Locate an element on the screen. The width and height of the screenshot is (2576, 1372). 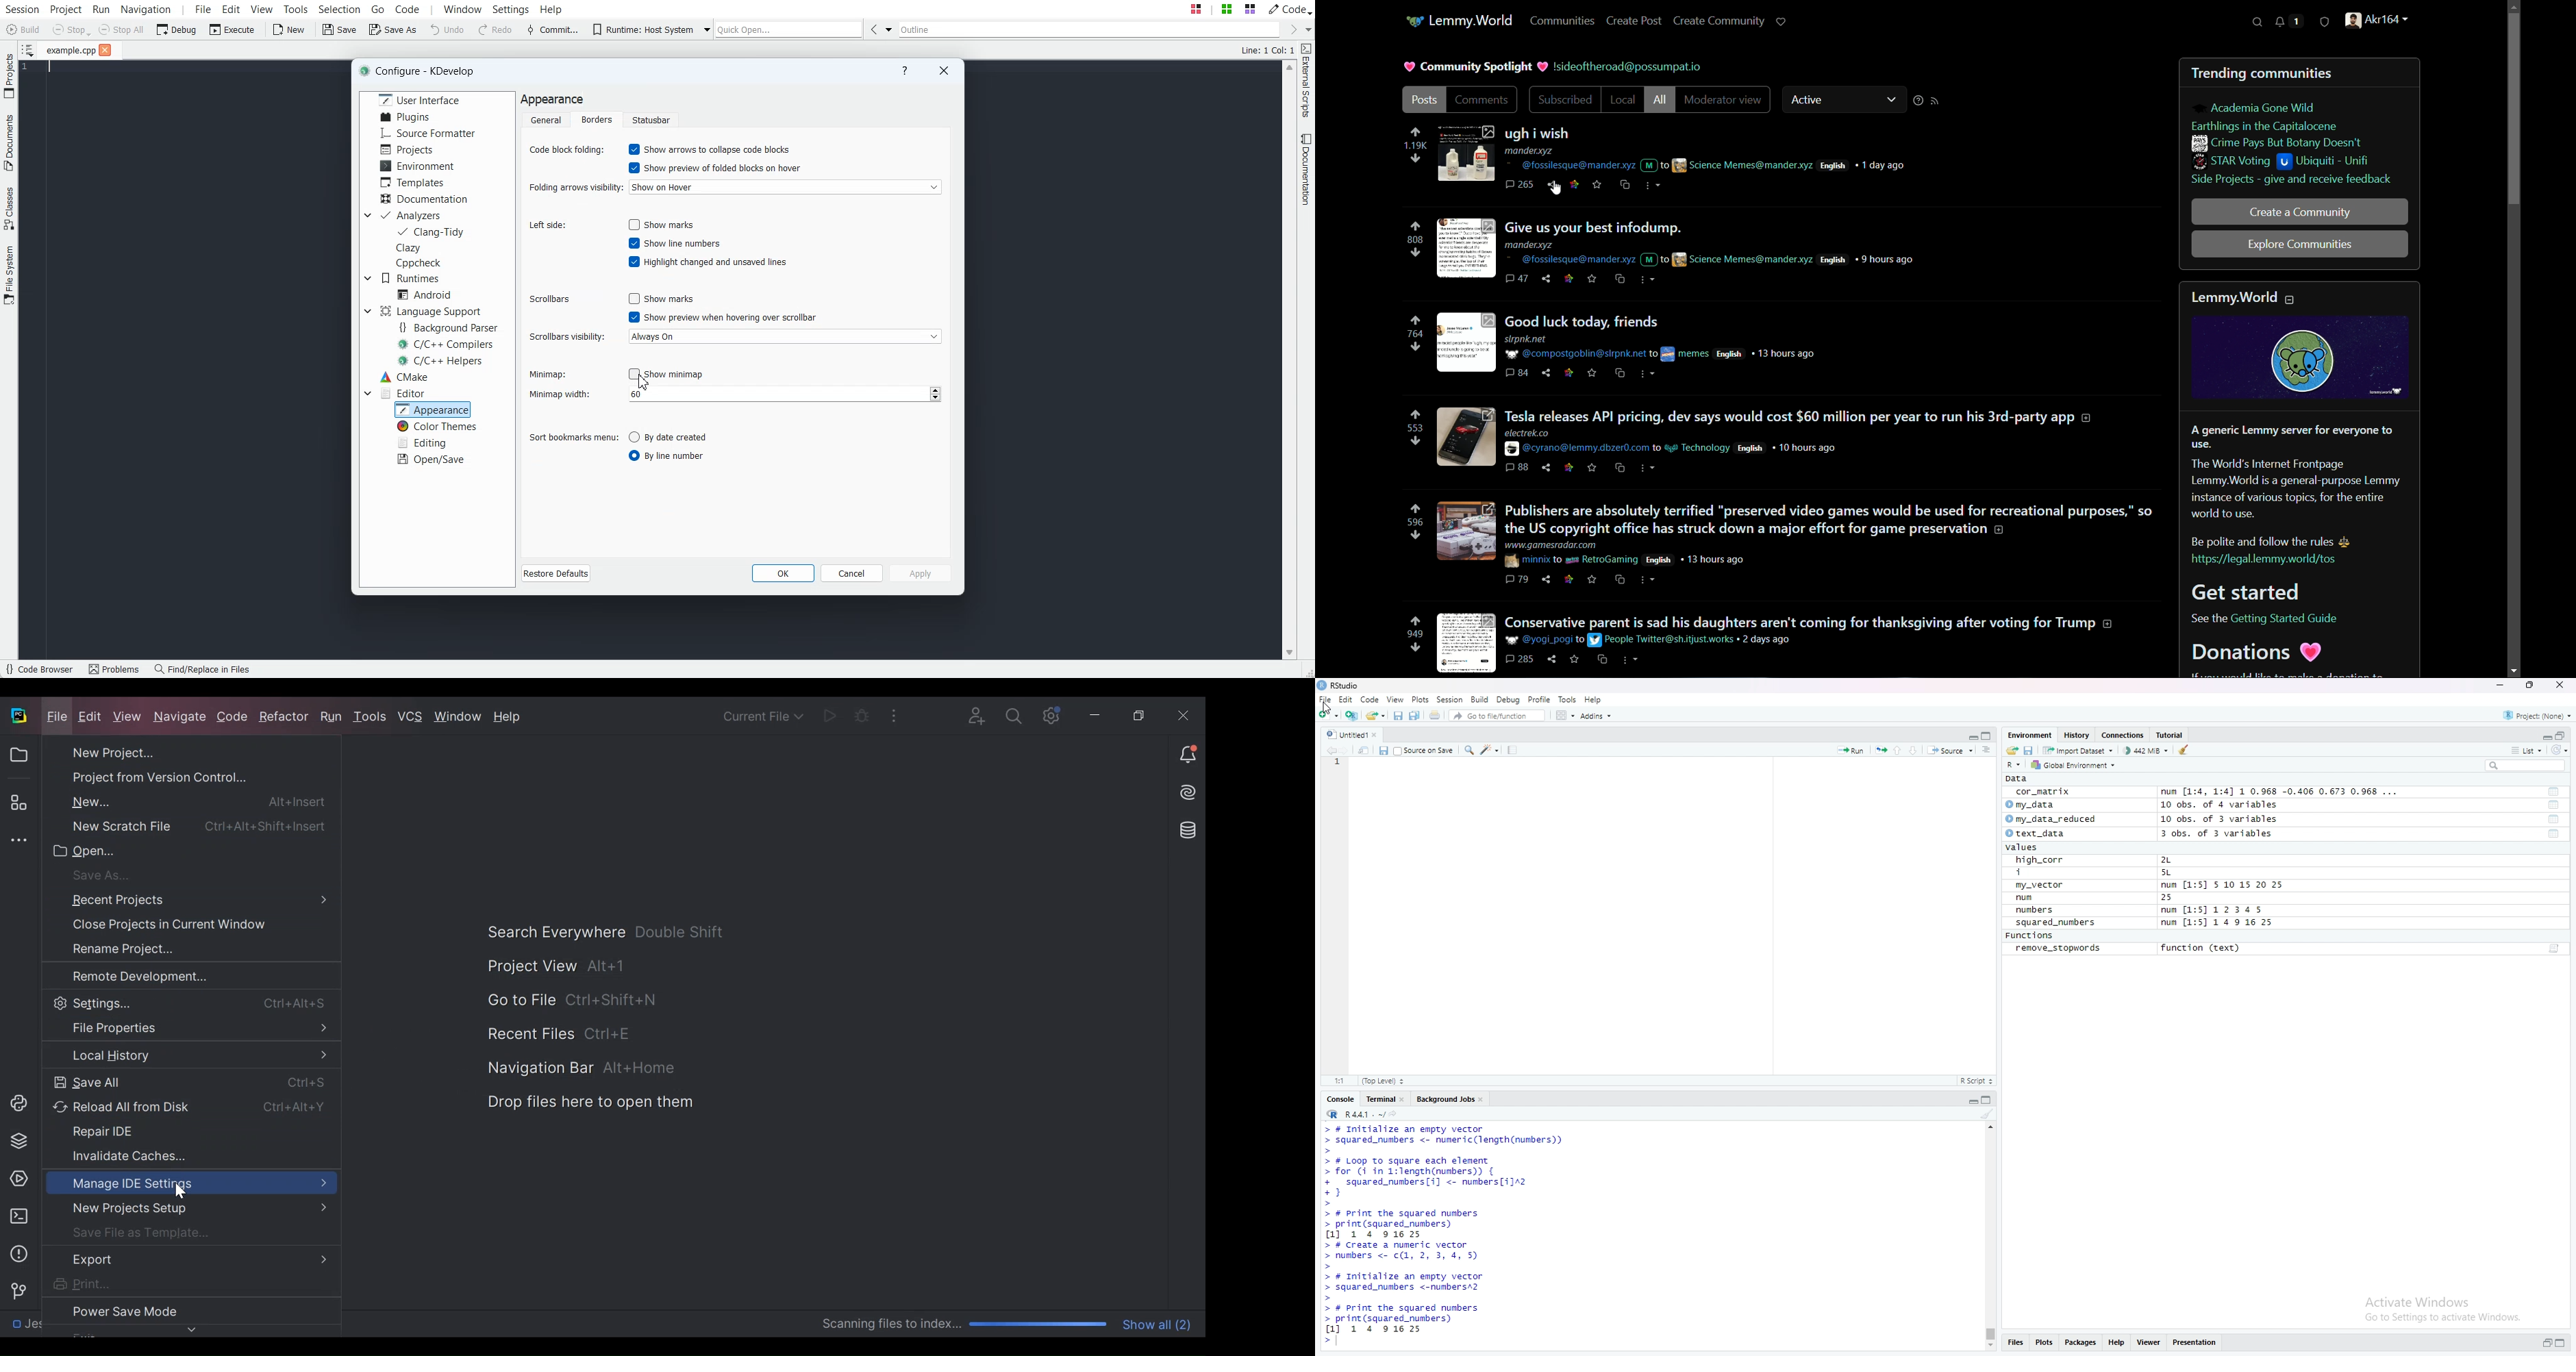
Move back is located at coordinates (1328, 750).